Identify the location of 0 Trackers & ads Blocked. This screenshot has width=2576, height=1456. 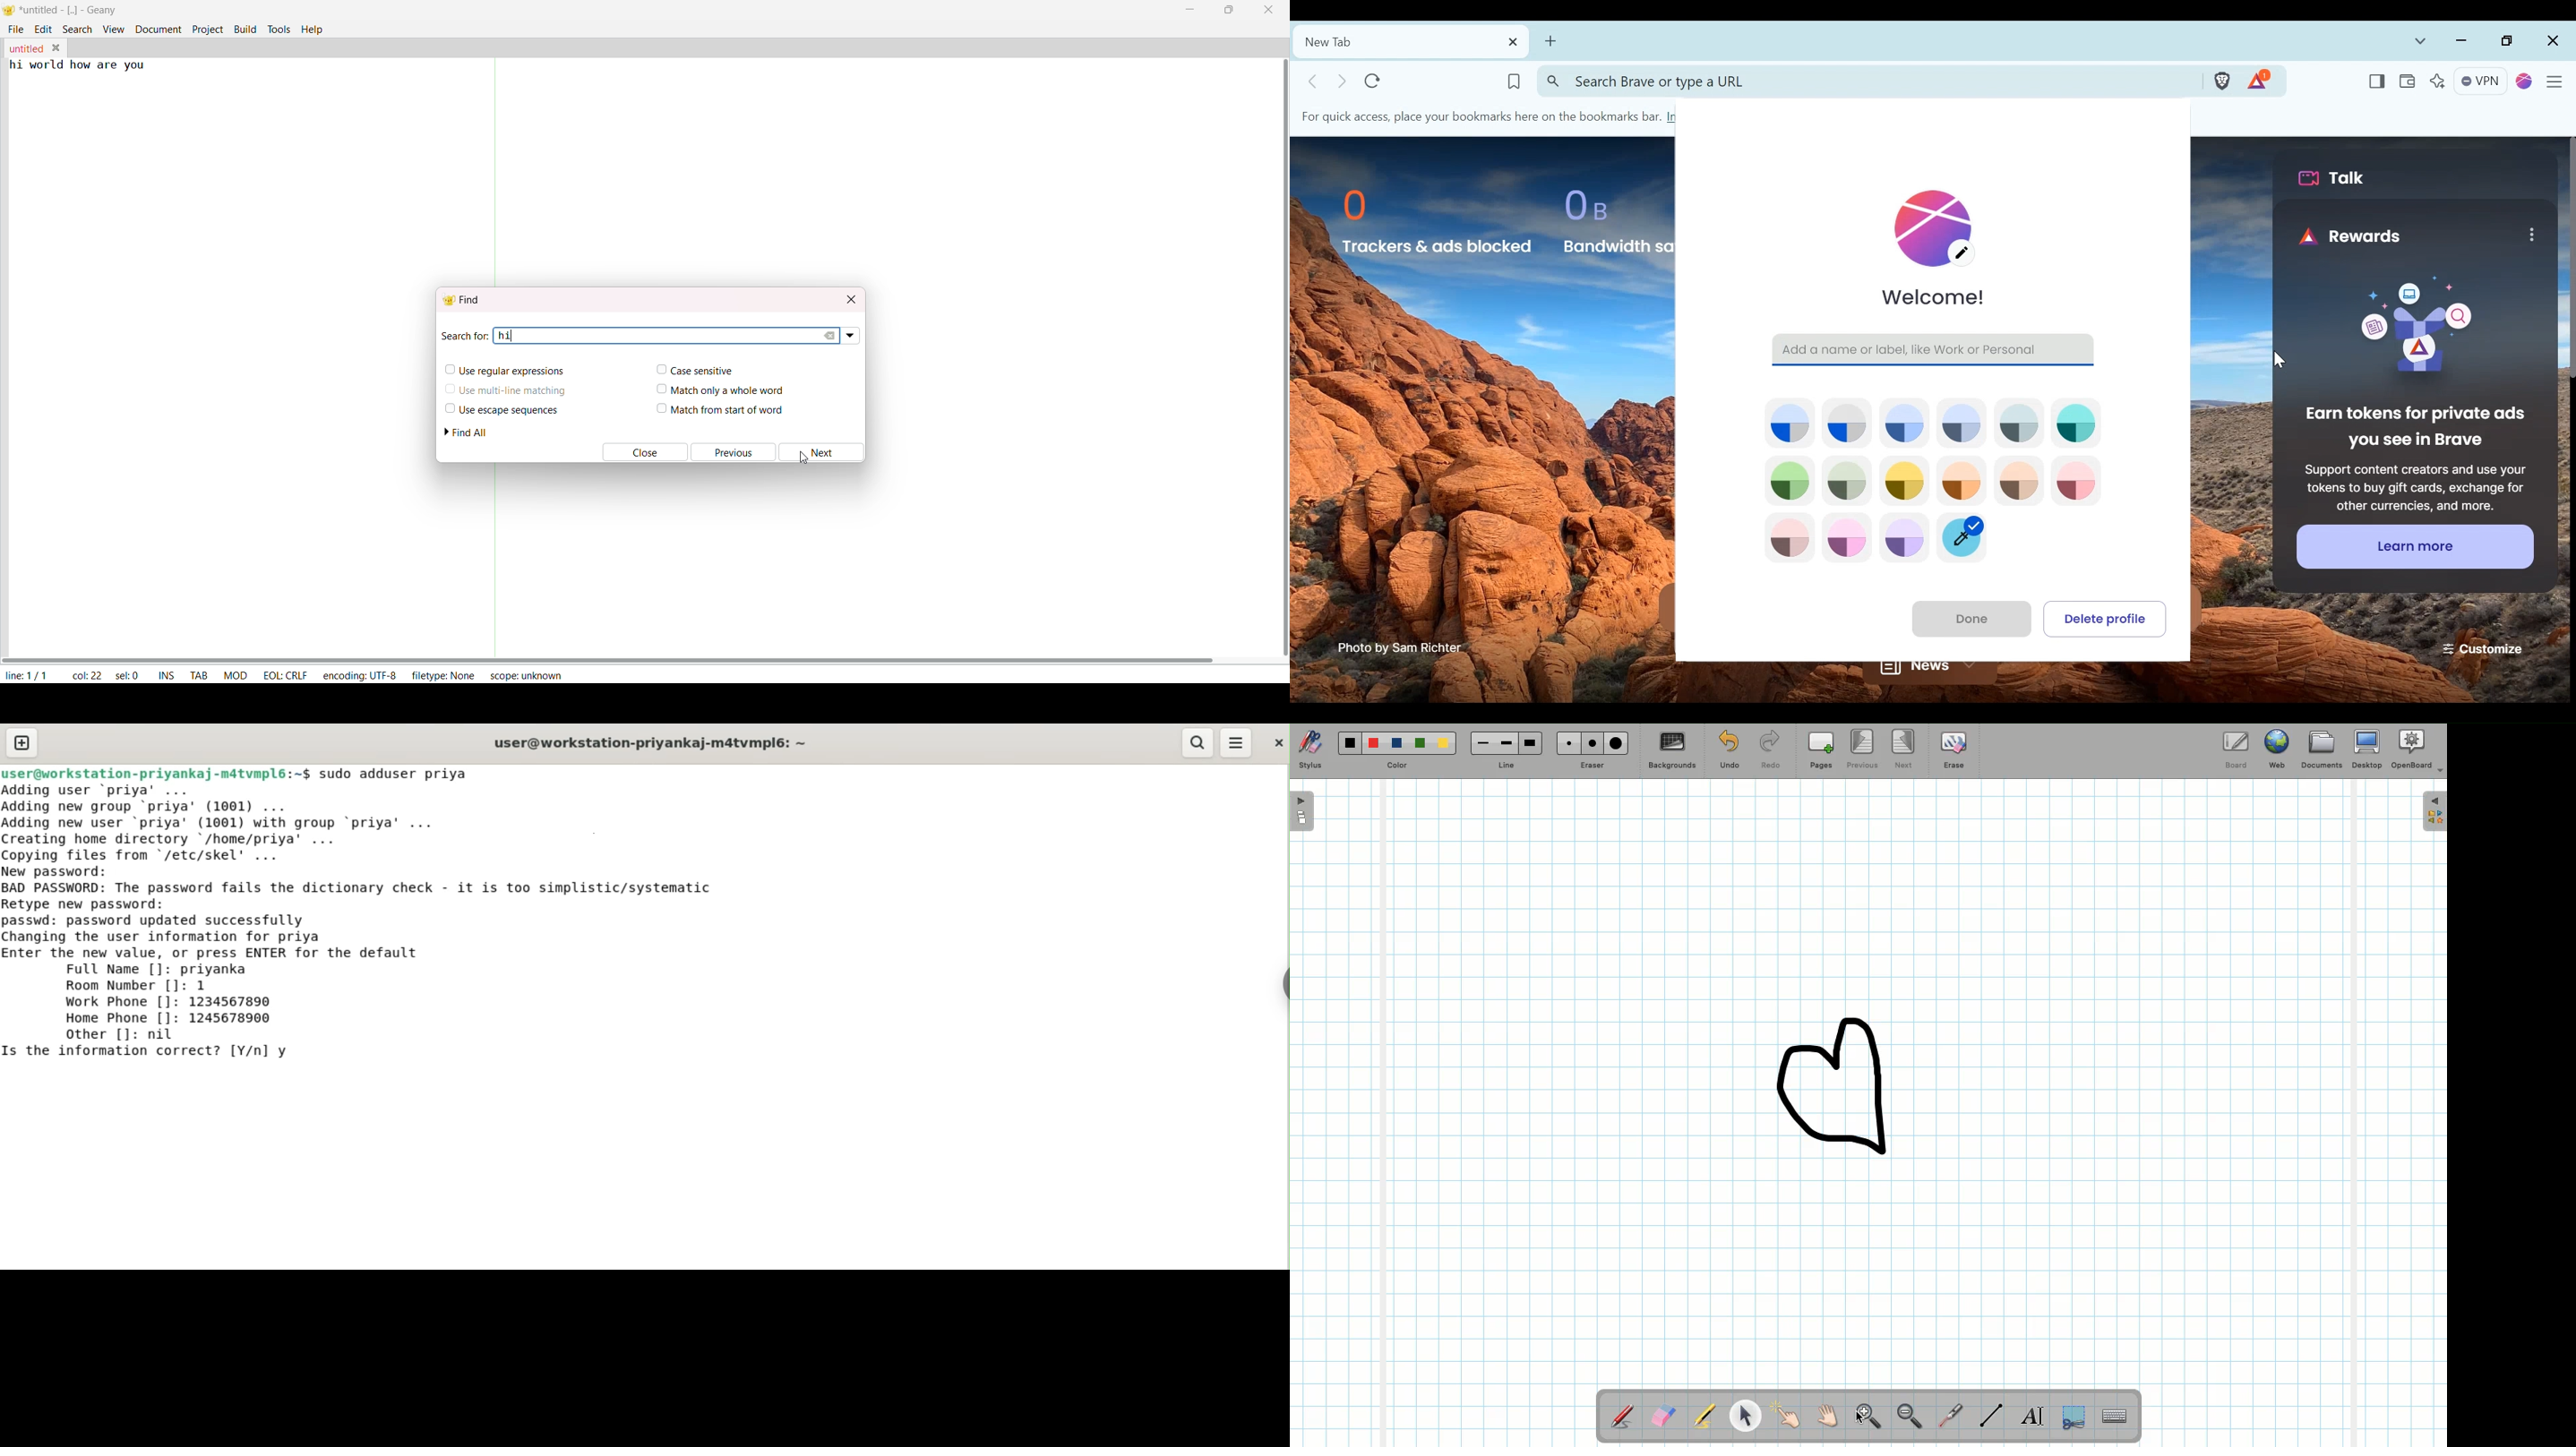
(1438, 221).